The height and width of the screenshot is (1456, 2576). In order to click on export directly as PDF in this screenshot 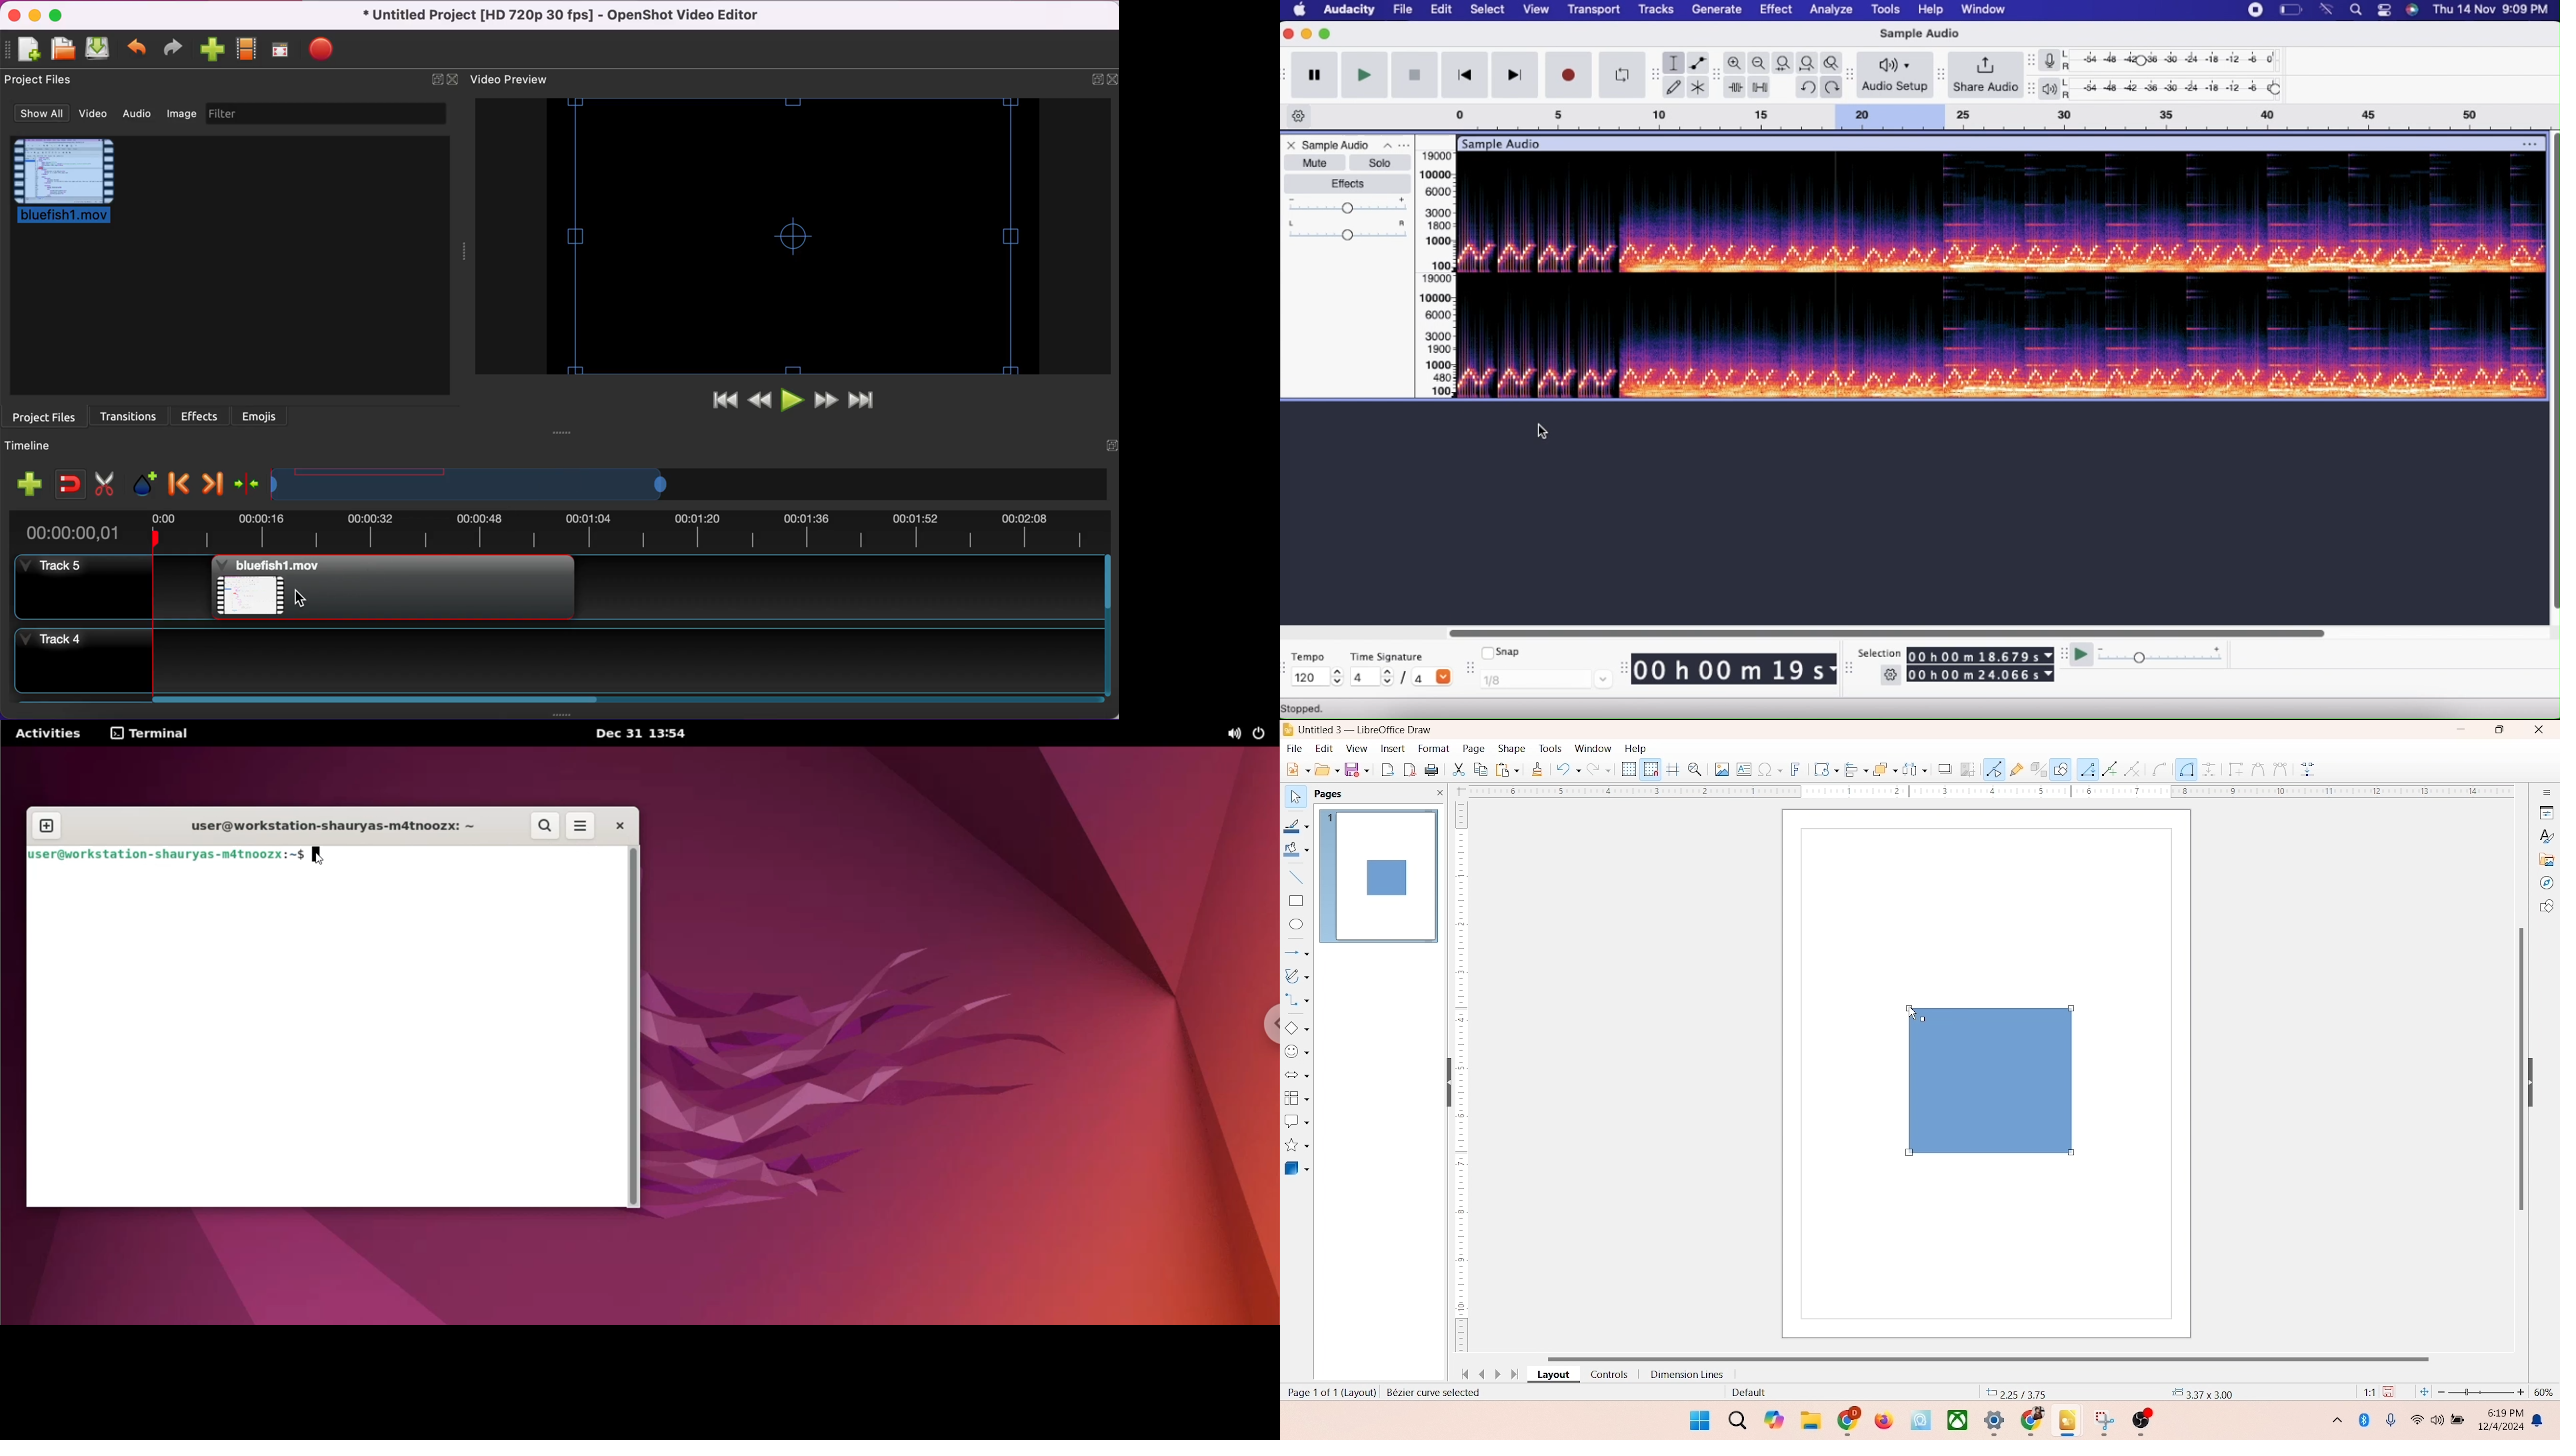, I will do `click(1411, 769)`.